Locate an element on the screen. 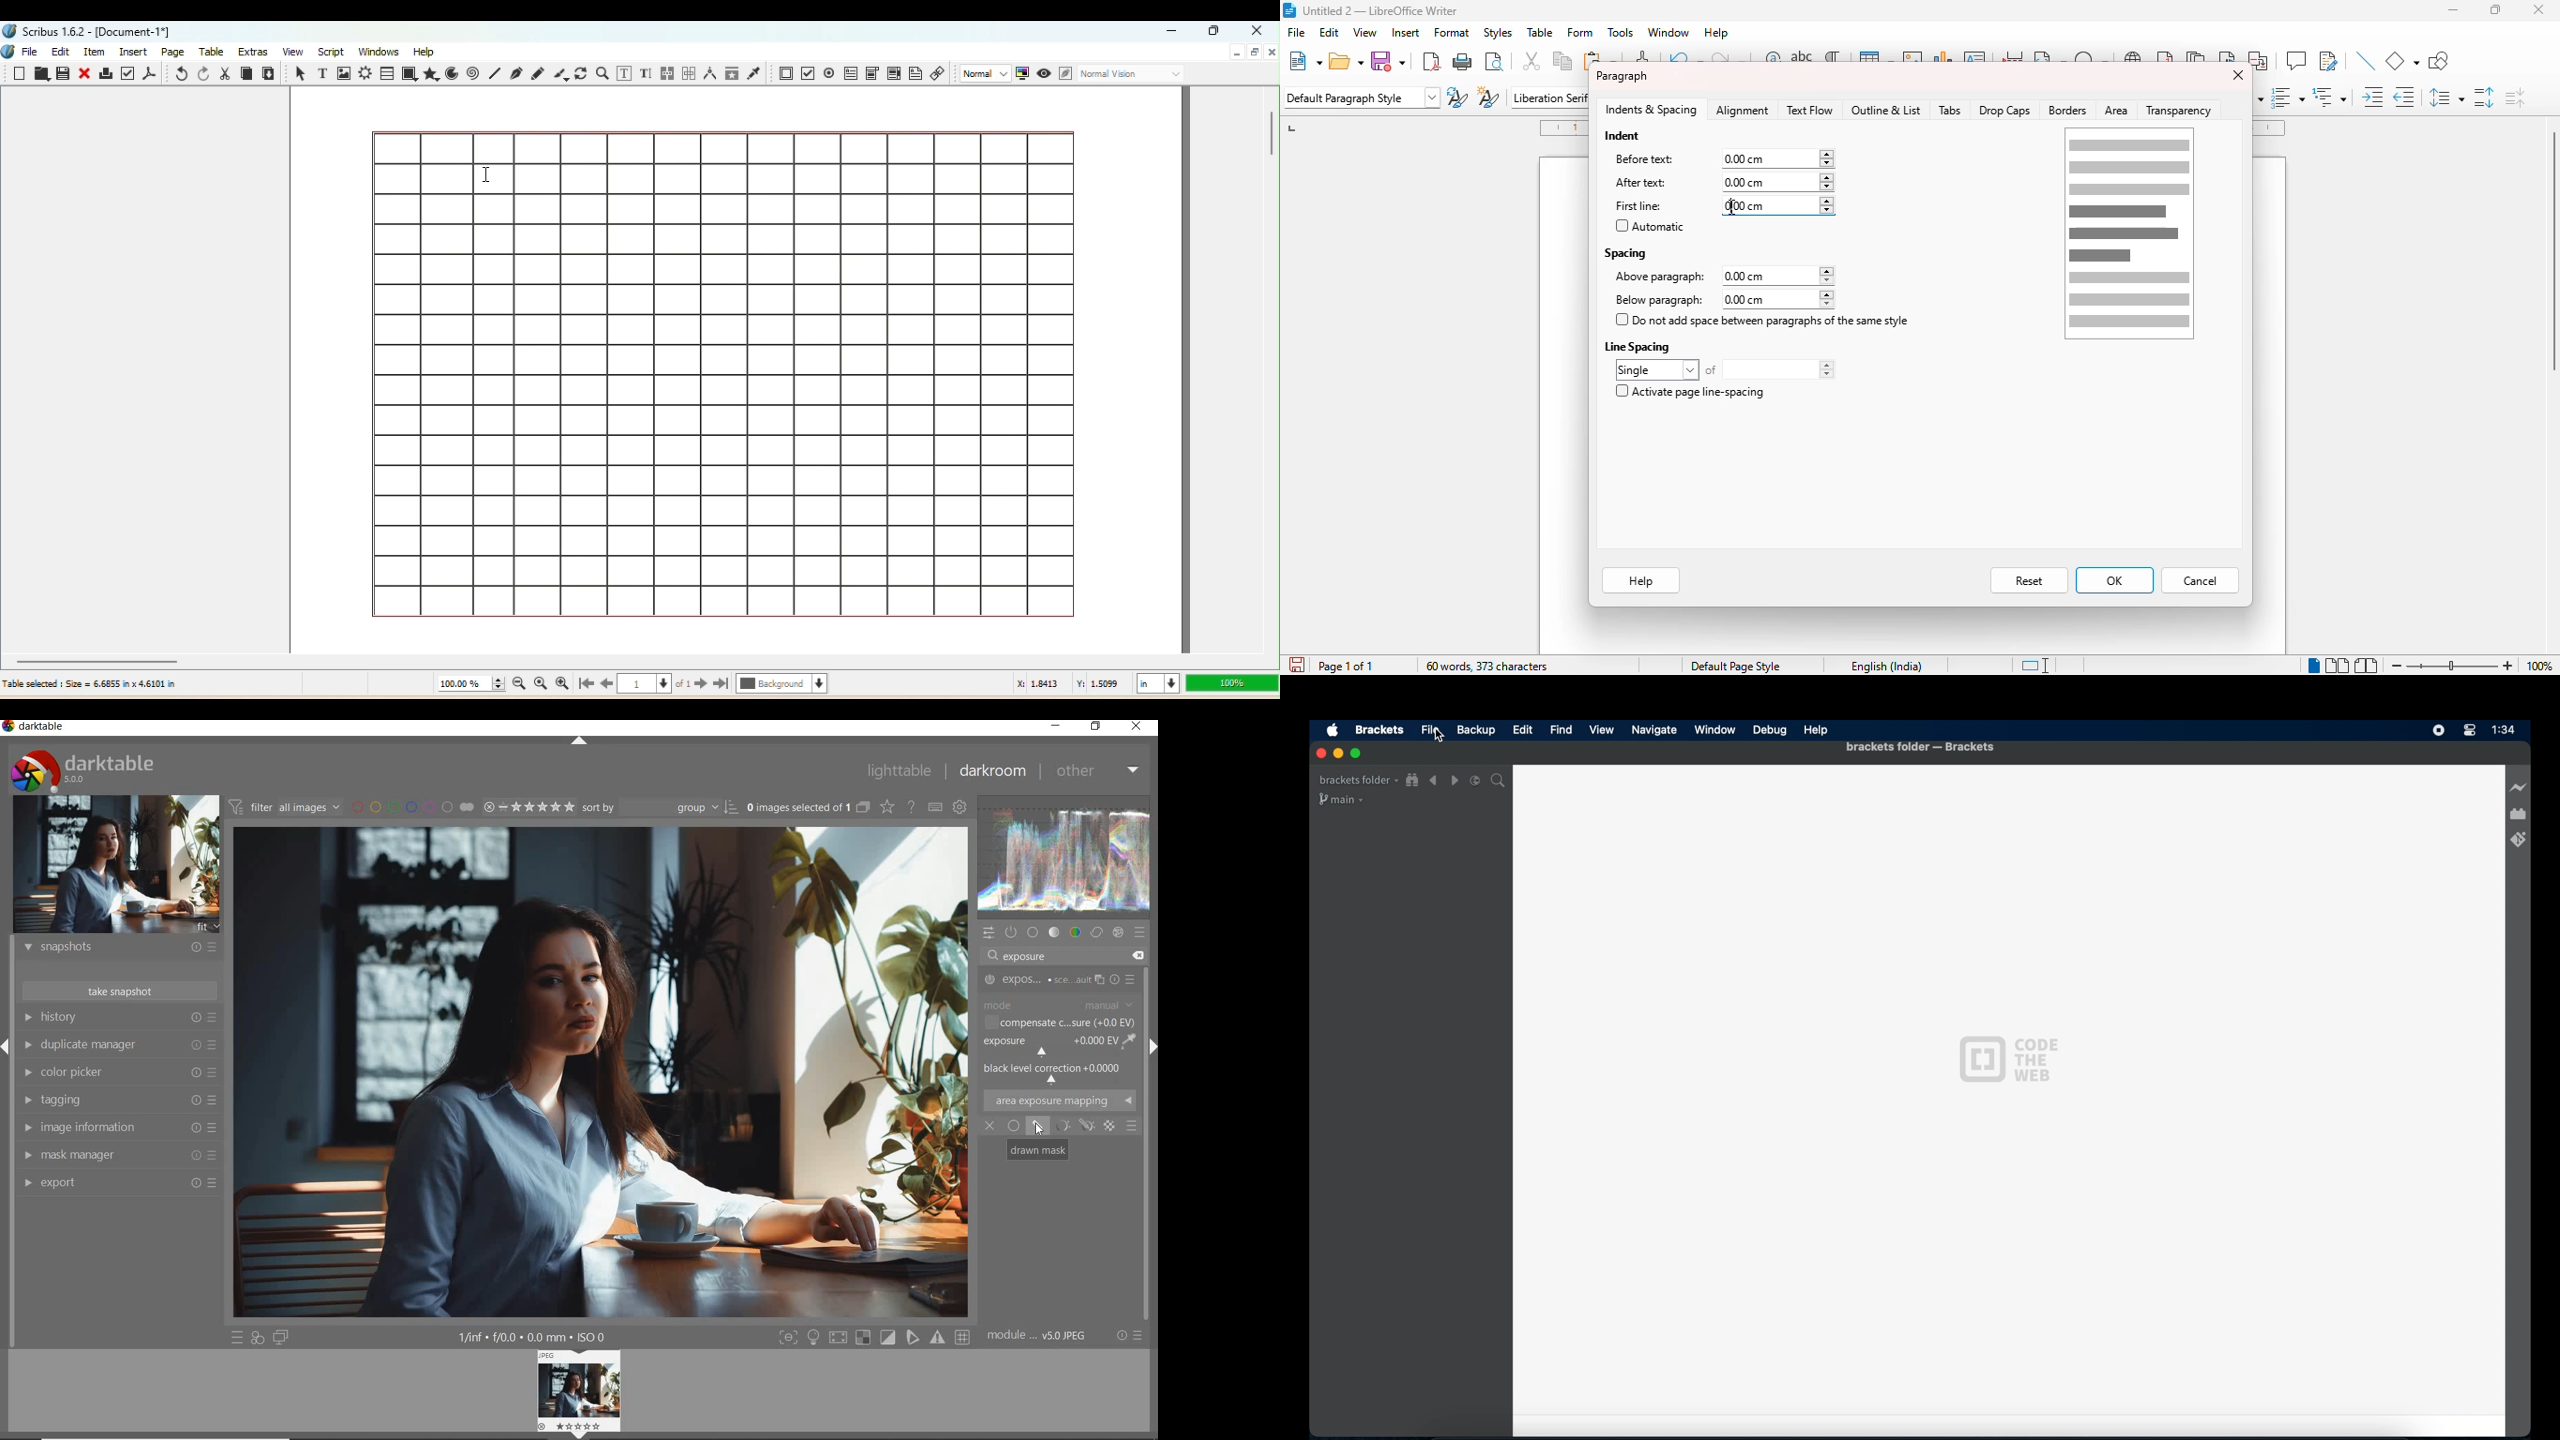 The width and height of the screenshot is (2576, 1456). Line is located at coordinates (494, 74).